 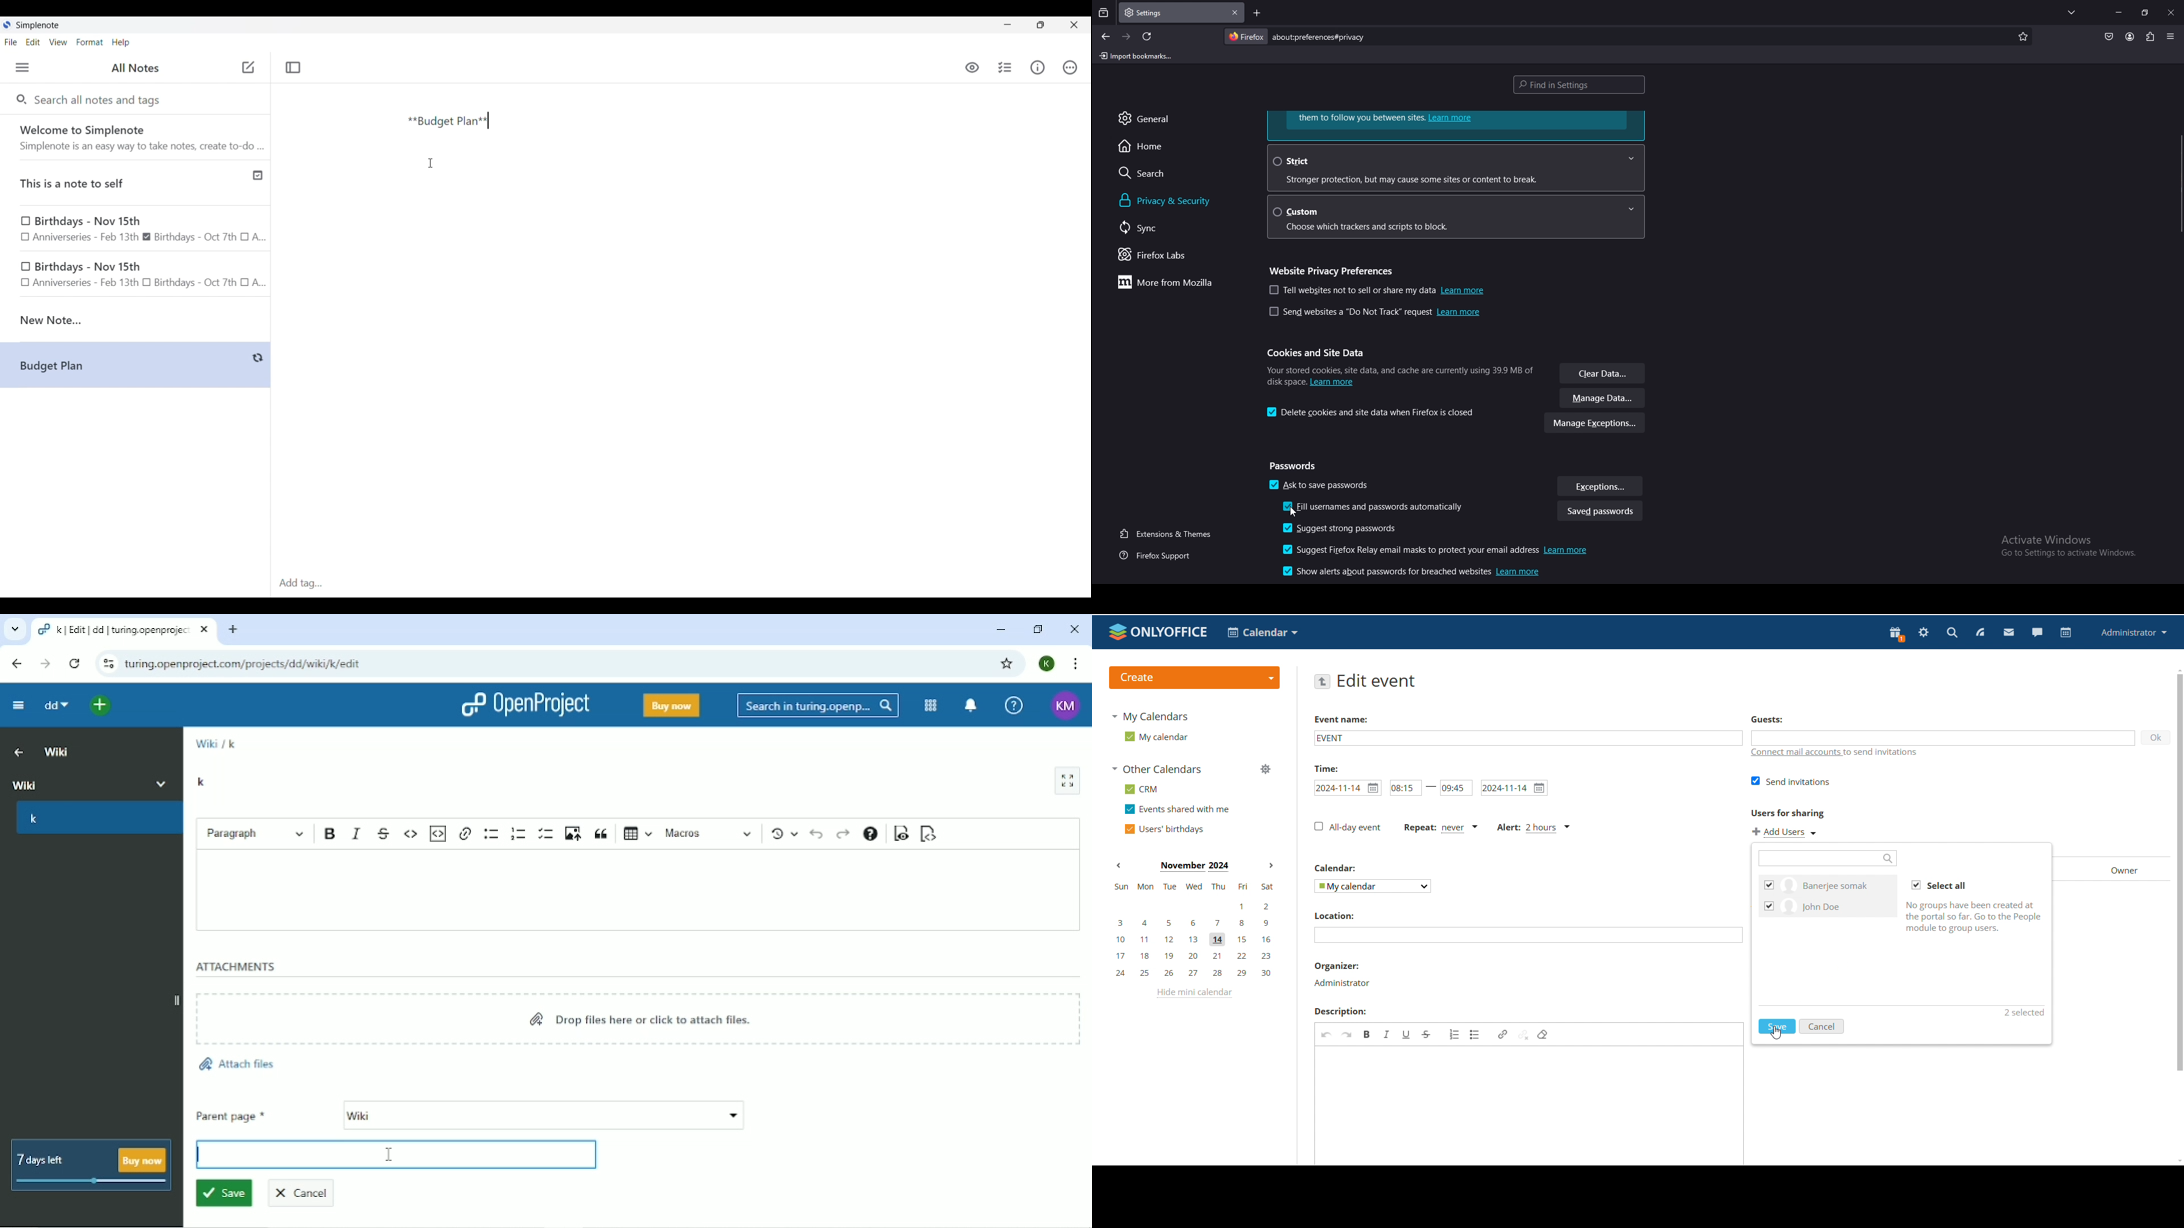 What do you see at coordinates (1127, 37) in the screenshot?
I see `forward` at bounding box center [1127, 37].